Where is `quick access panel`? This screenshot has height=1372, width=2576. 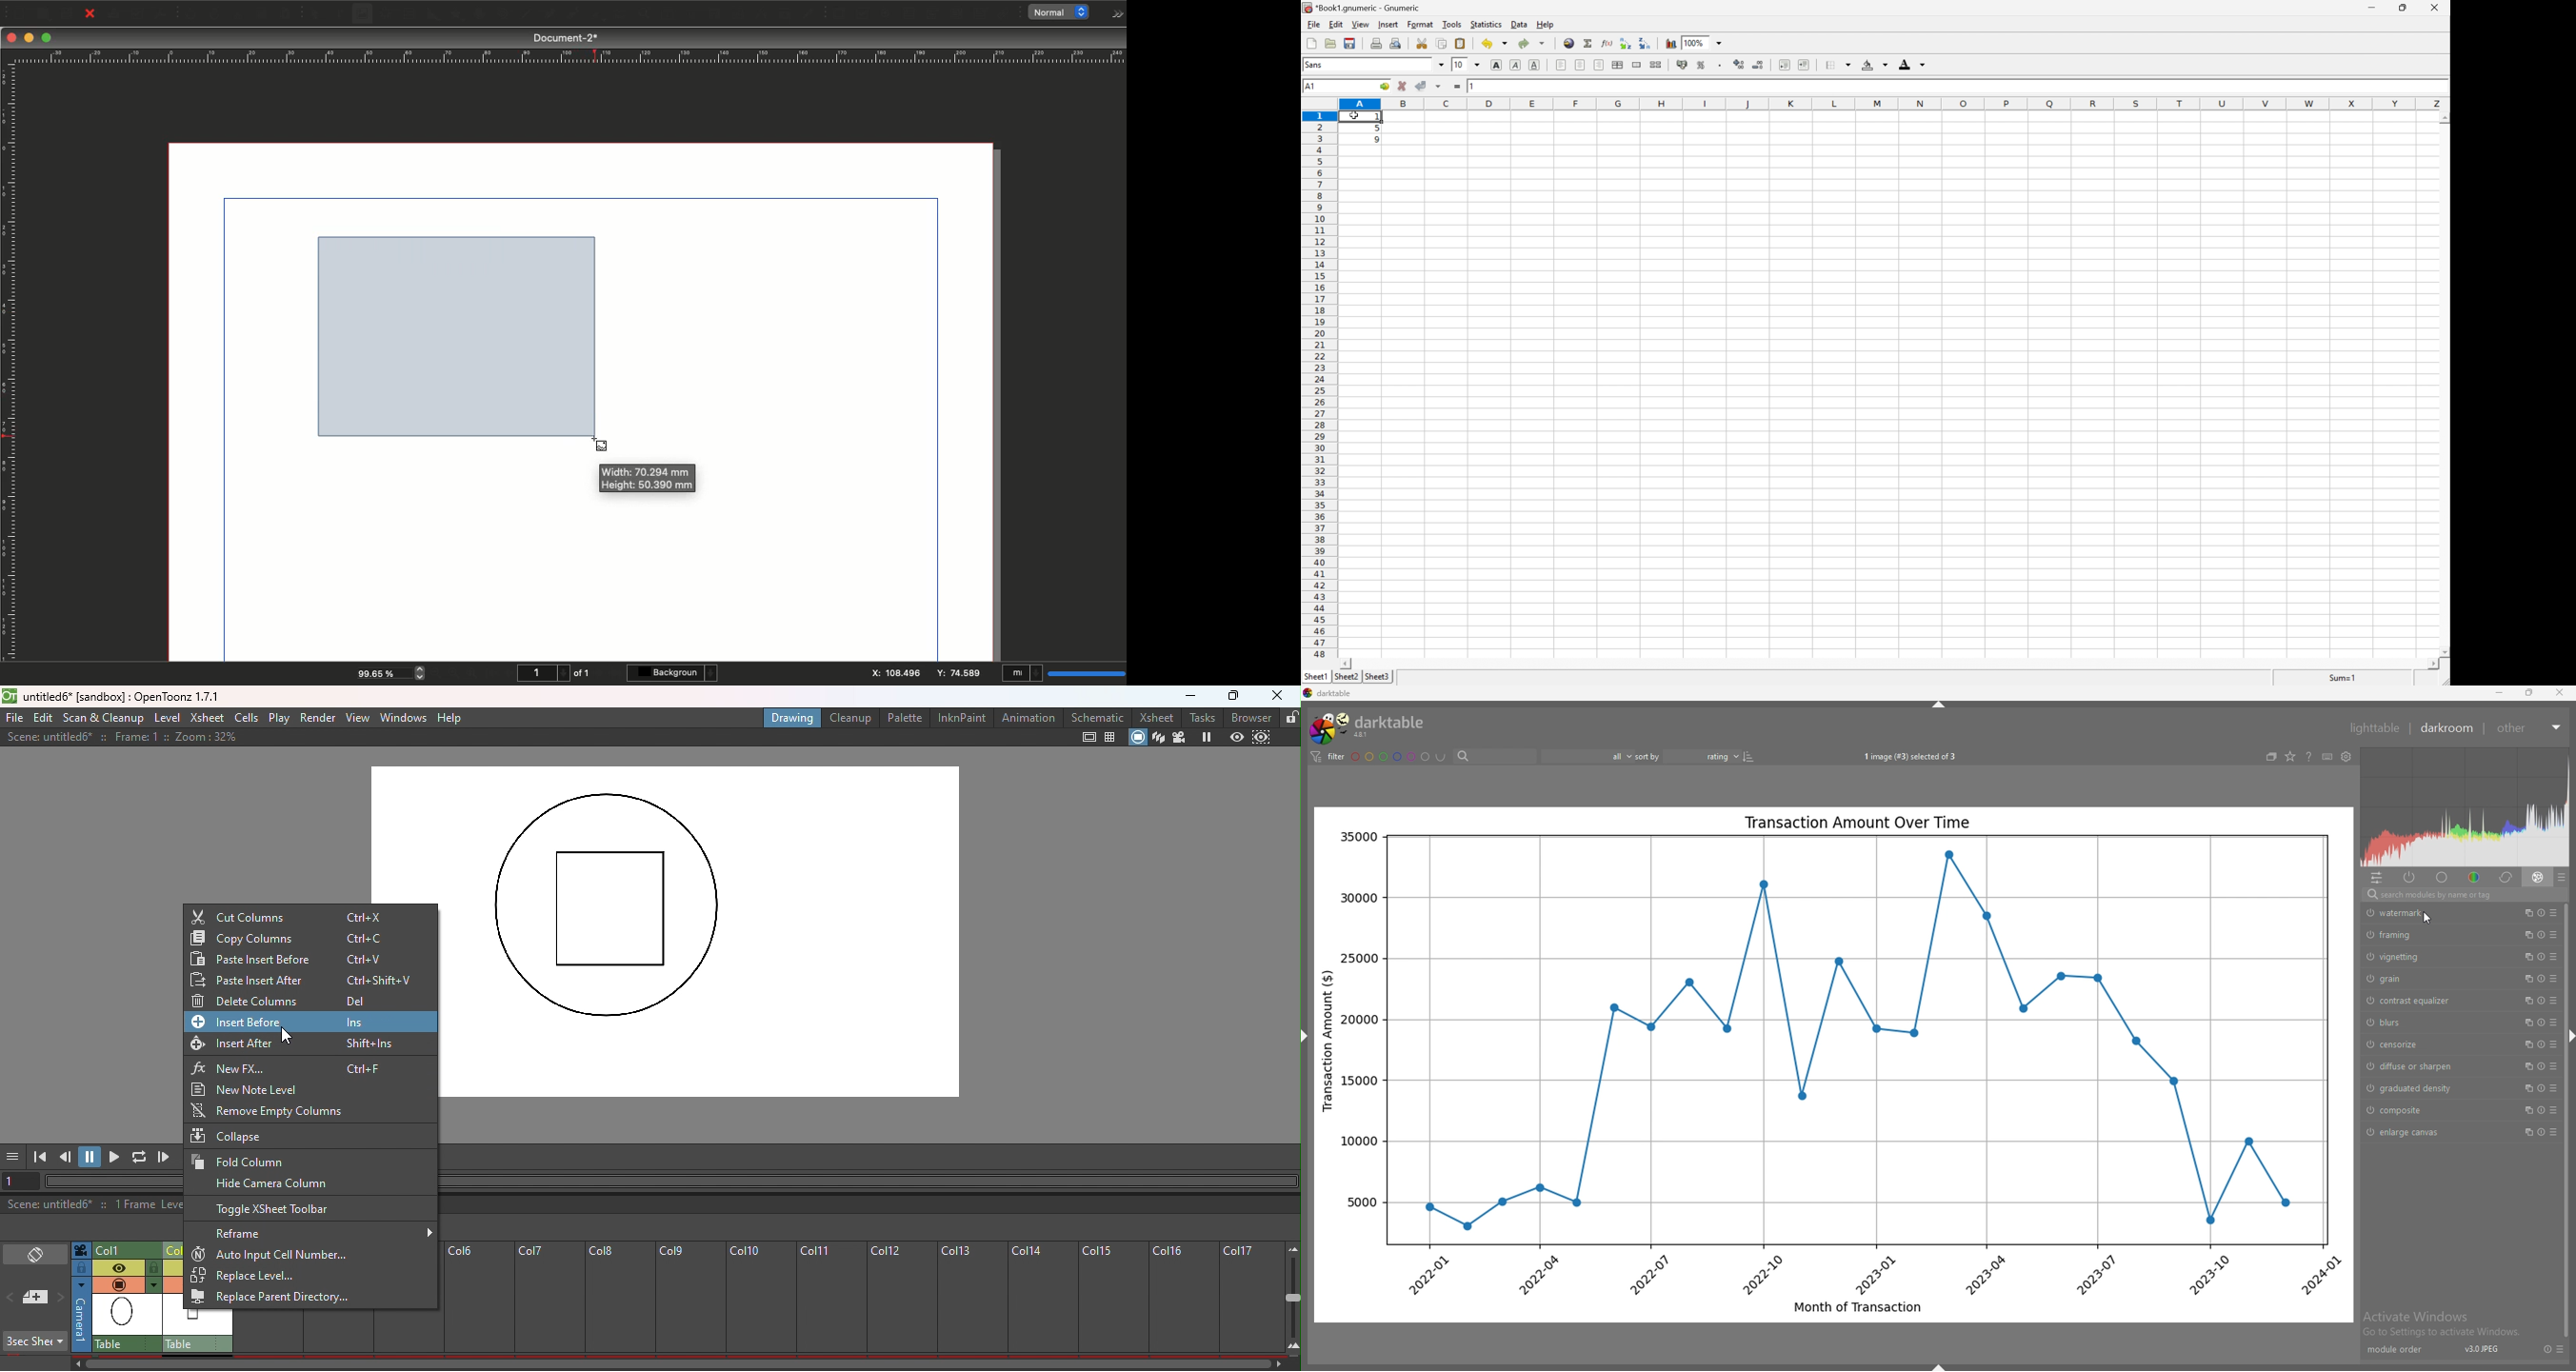
quick access panel is located at coordinates (2377, 877).